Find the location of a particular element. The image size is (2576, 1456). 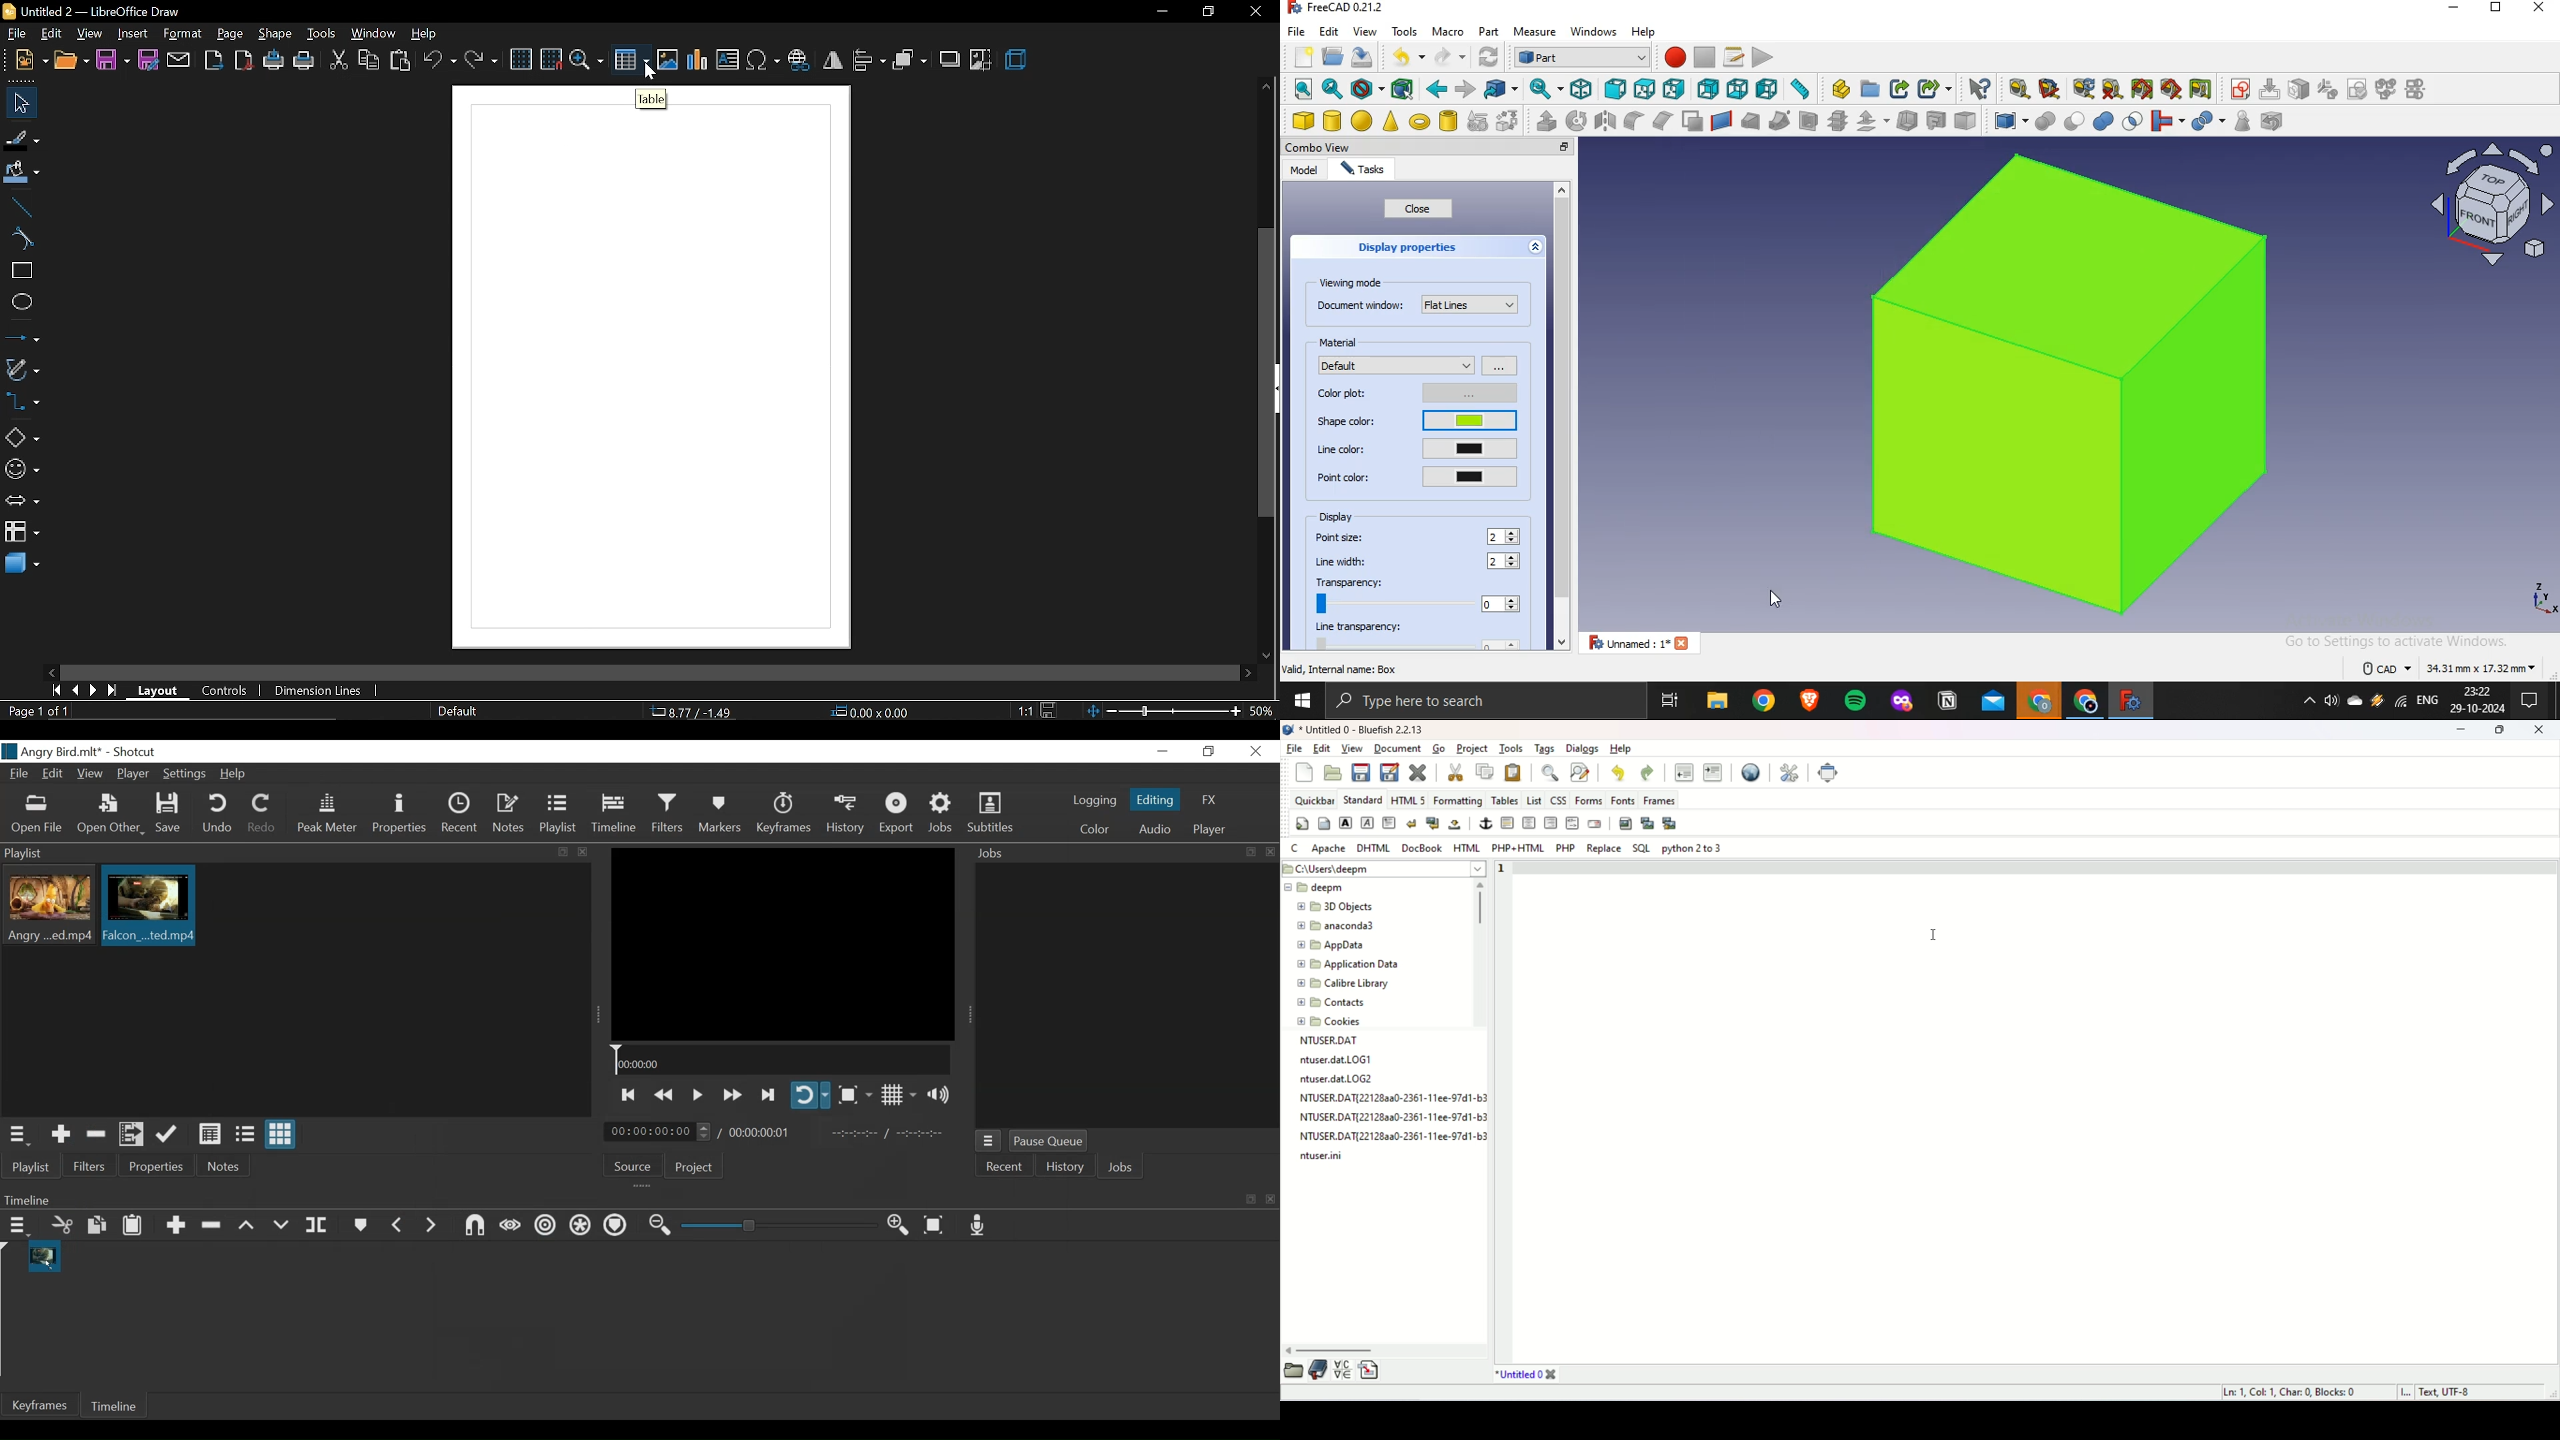

1:1 is located at coordinates (1025, 711).